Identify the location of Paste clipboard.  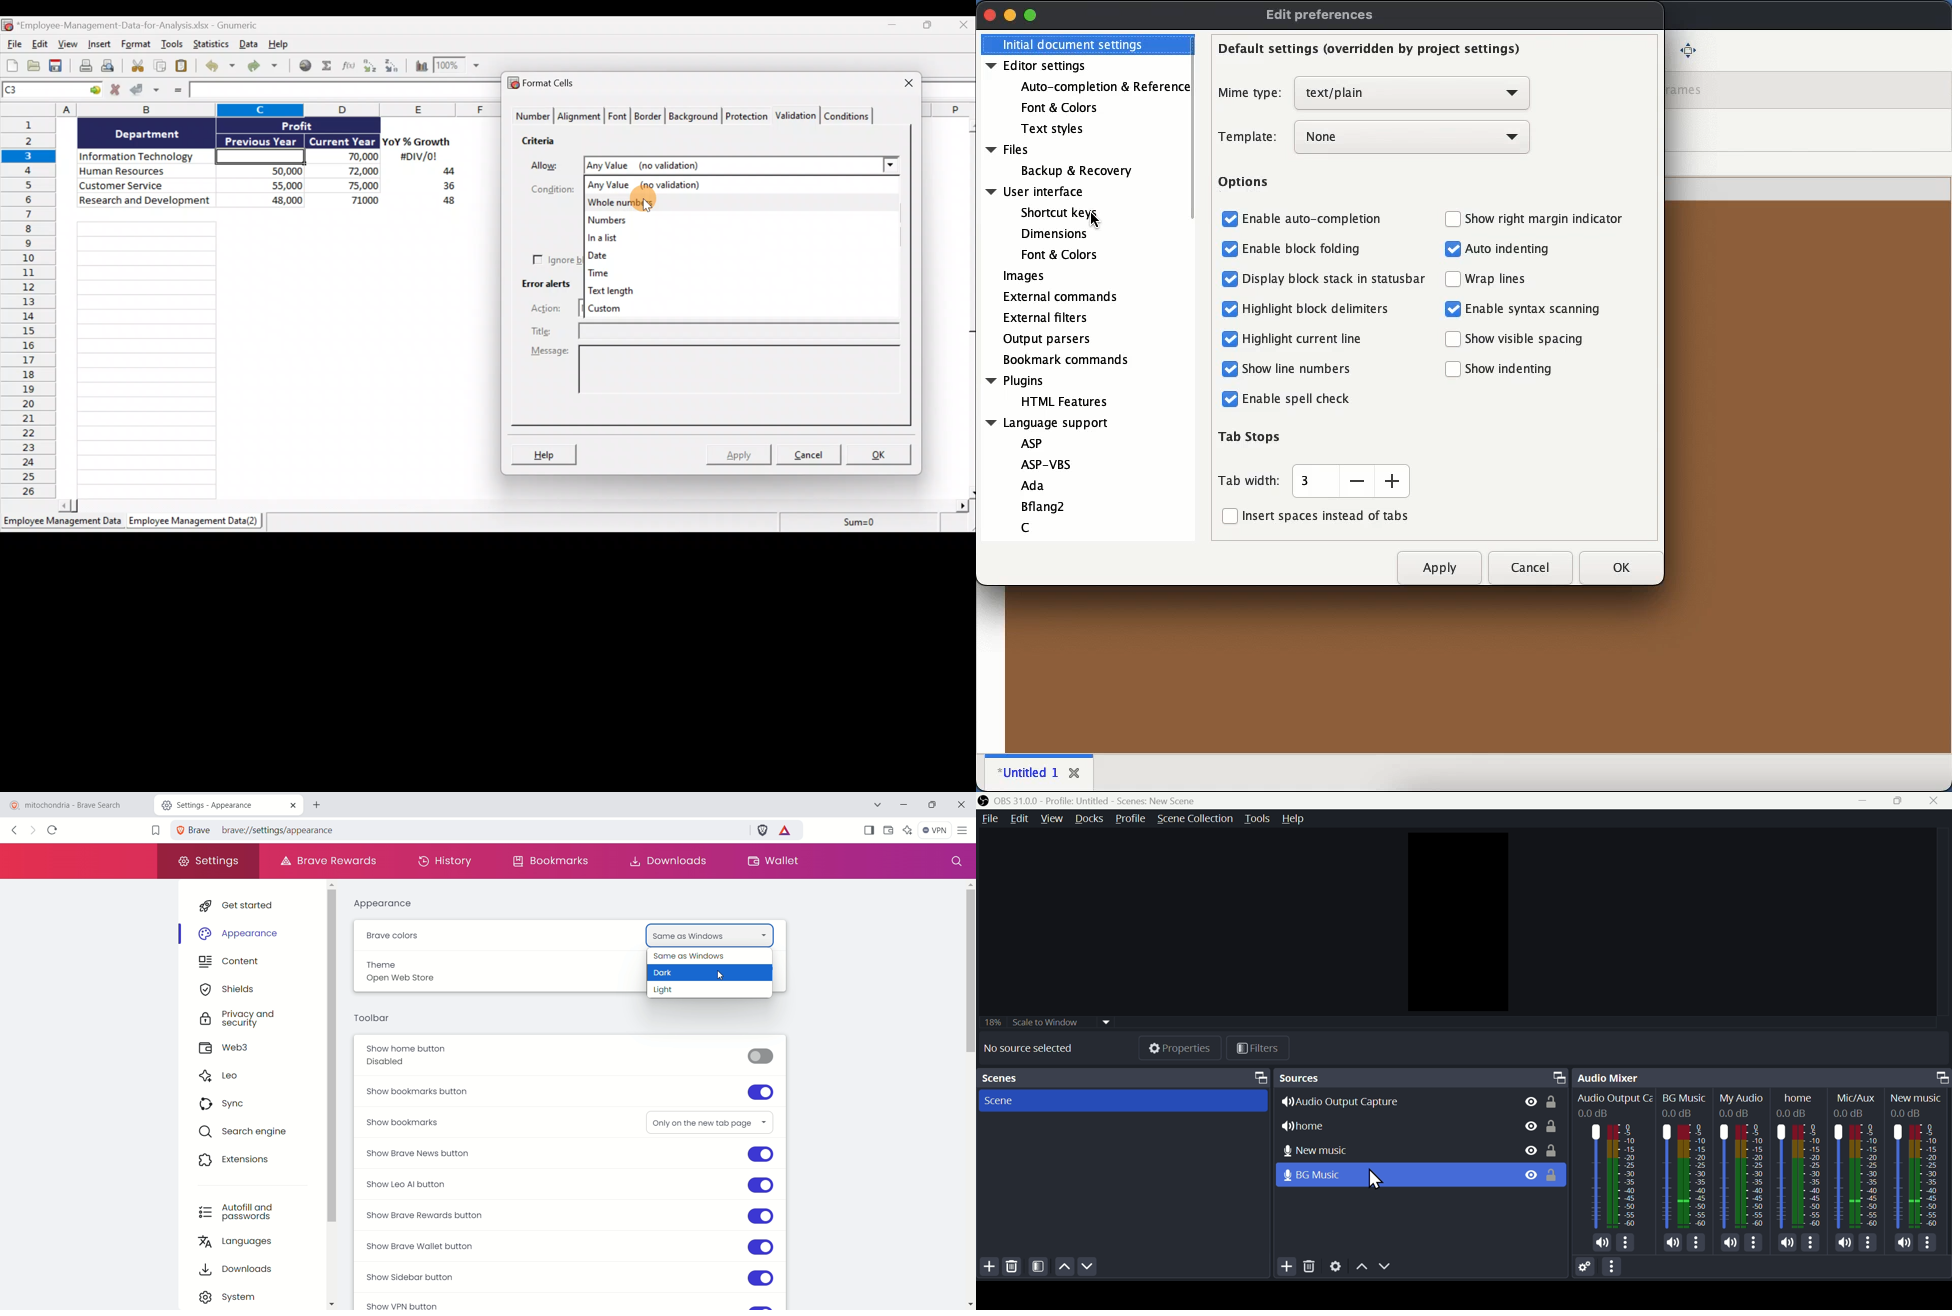
(185, 66).